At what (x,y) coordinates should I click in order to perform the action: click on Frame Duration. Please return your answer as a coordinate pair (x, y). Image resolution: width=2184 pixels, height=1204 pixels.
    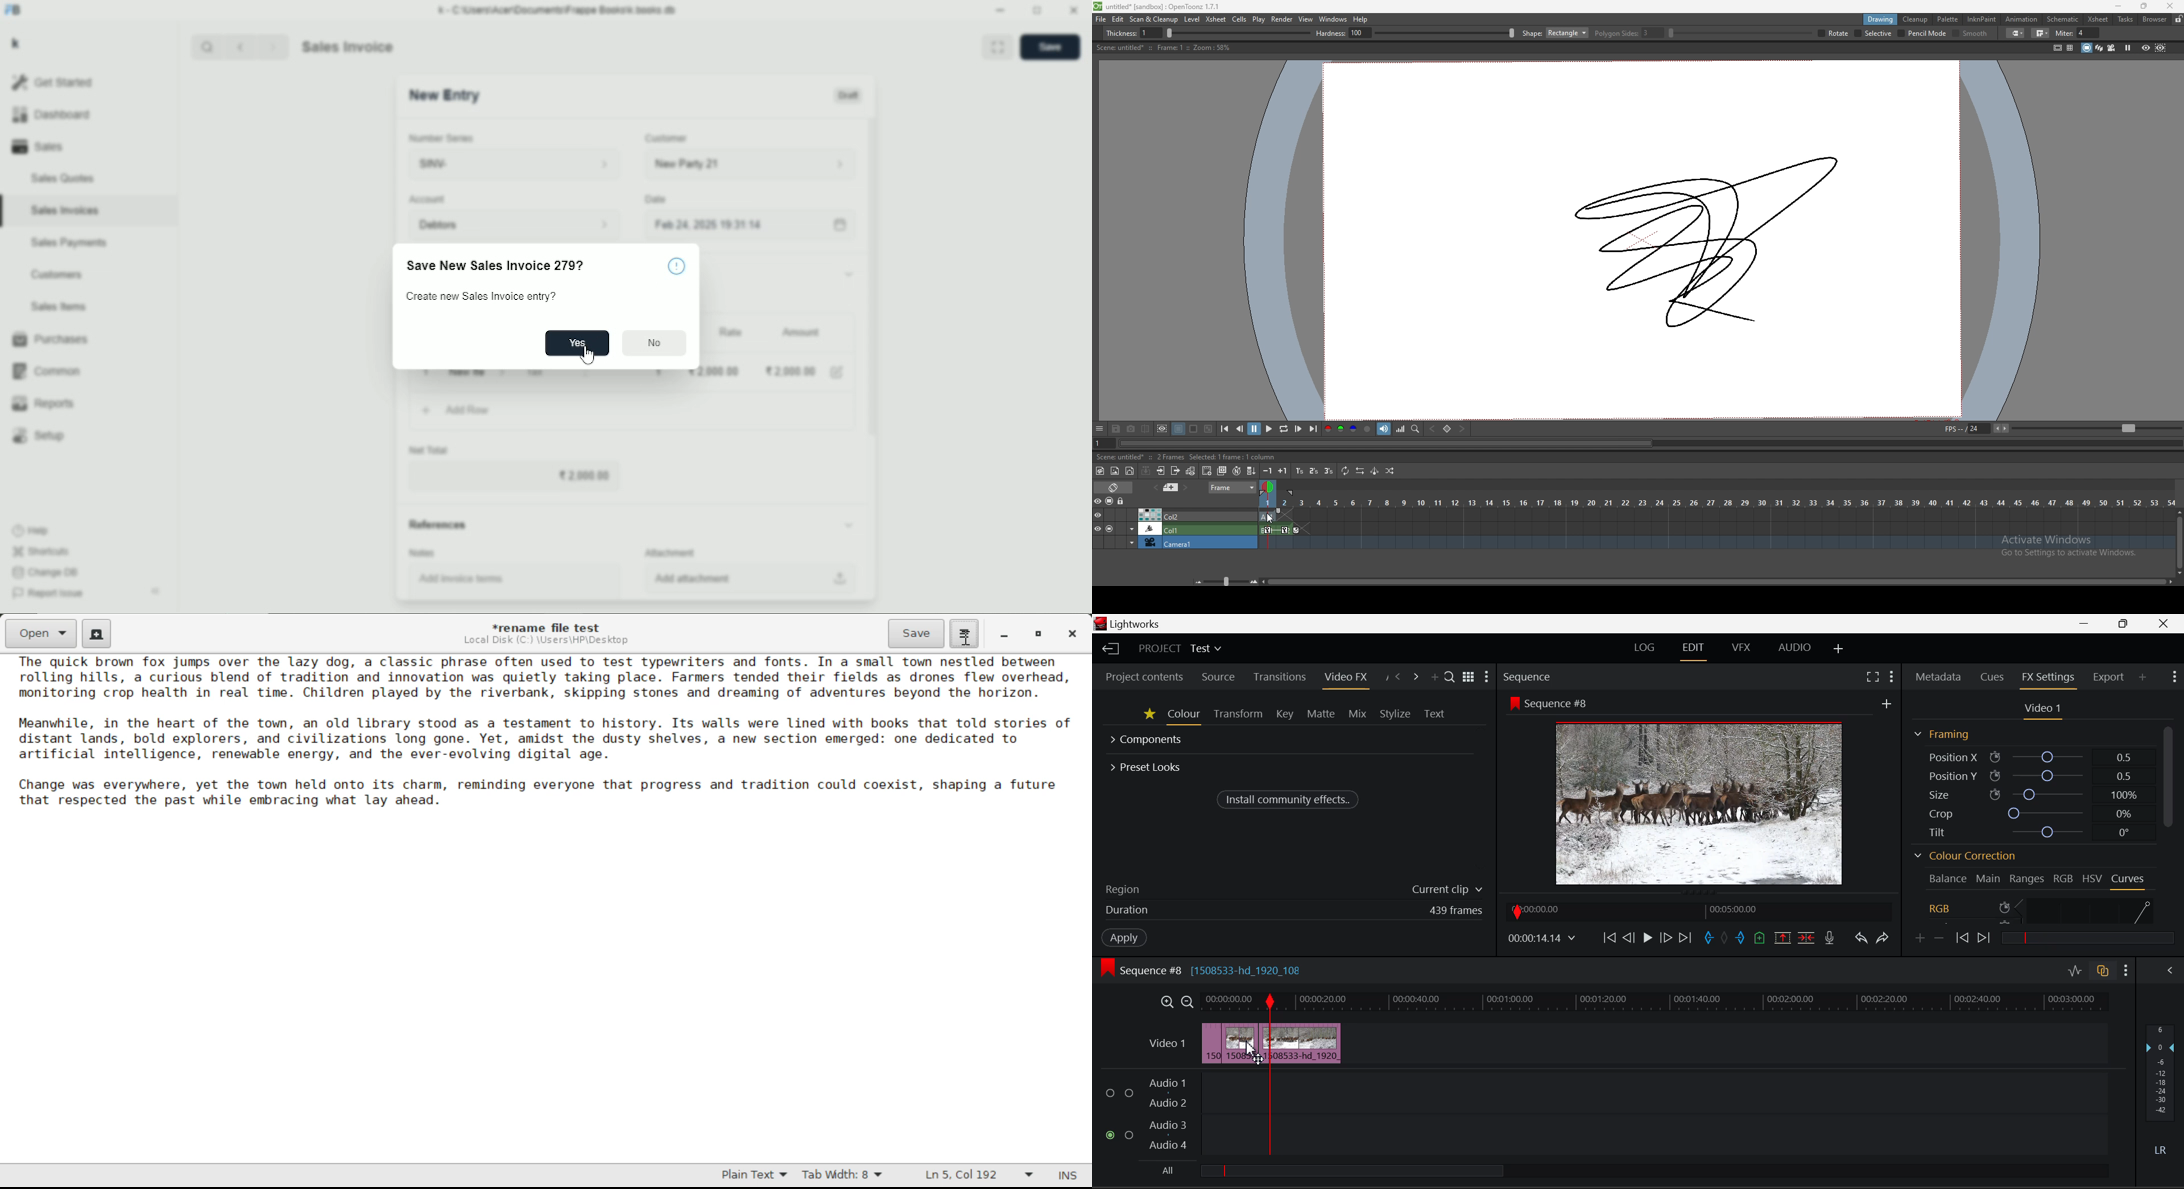
    Looking at the image, I should click on (1294, 911).